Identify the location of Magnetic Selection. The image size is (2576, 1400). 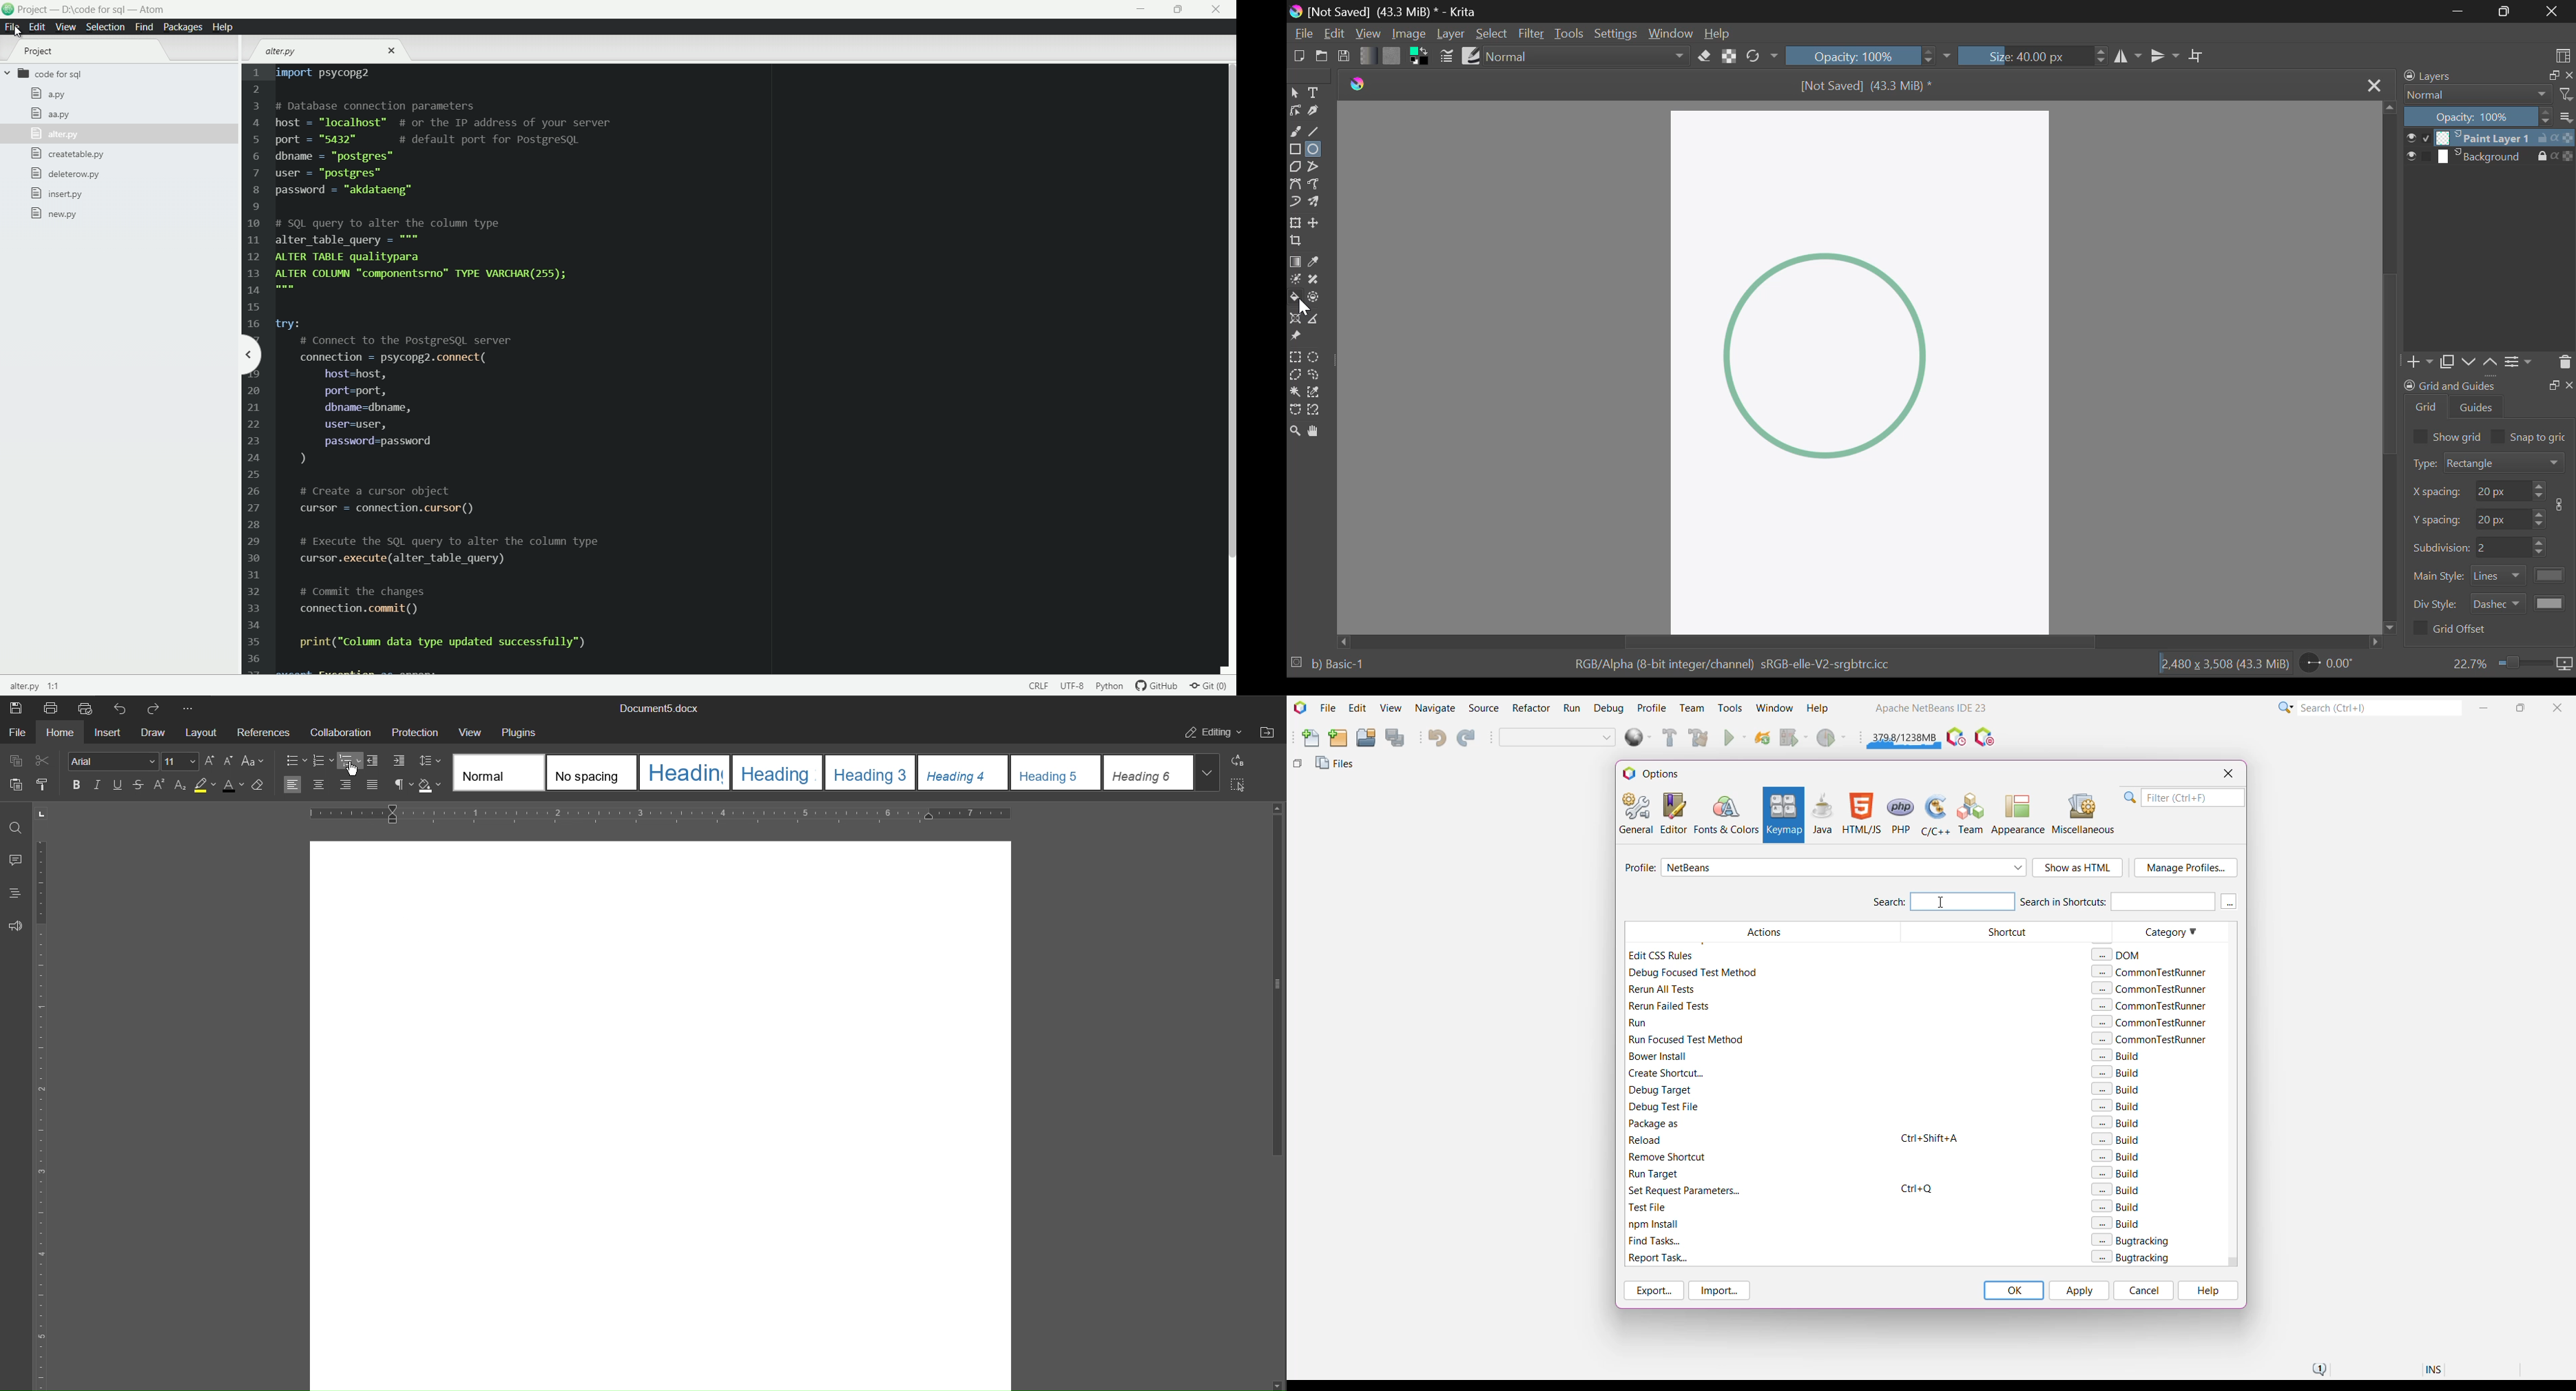
(1316, 410).